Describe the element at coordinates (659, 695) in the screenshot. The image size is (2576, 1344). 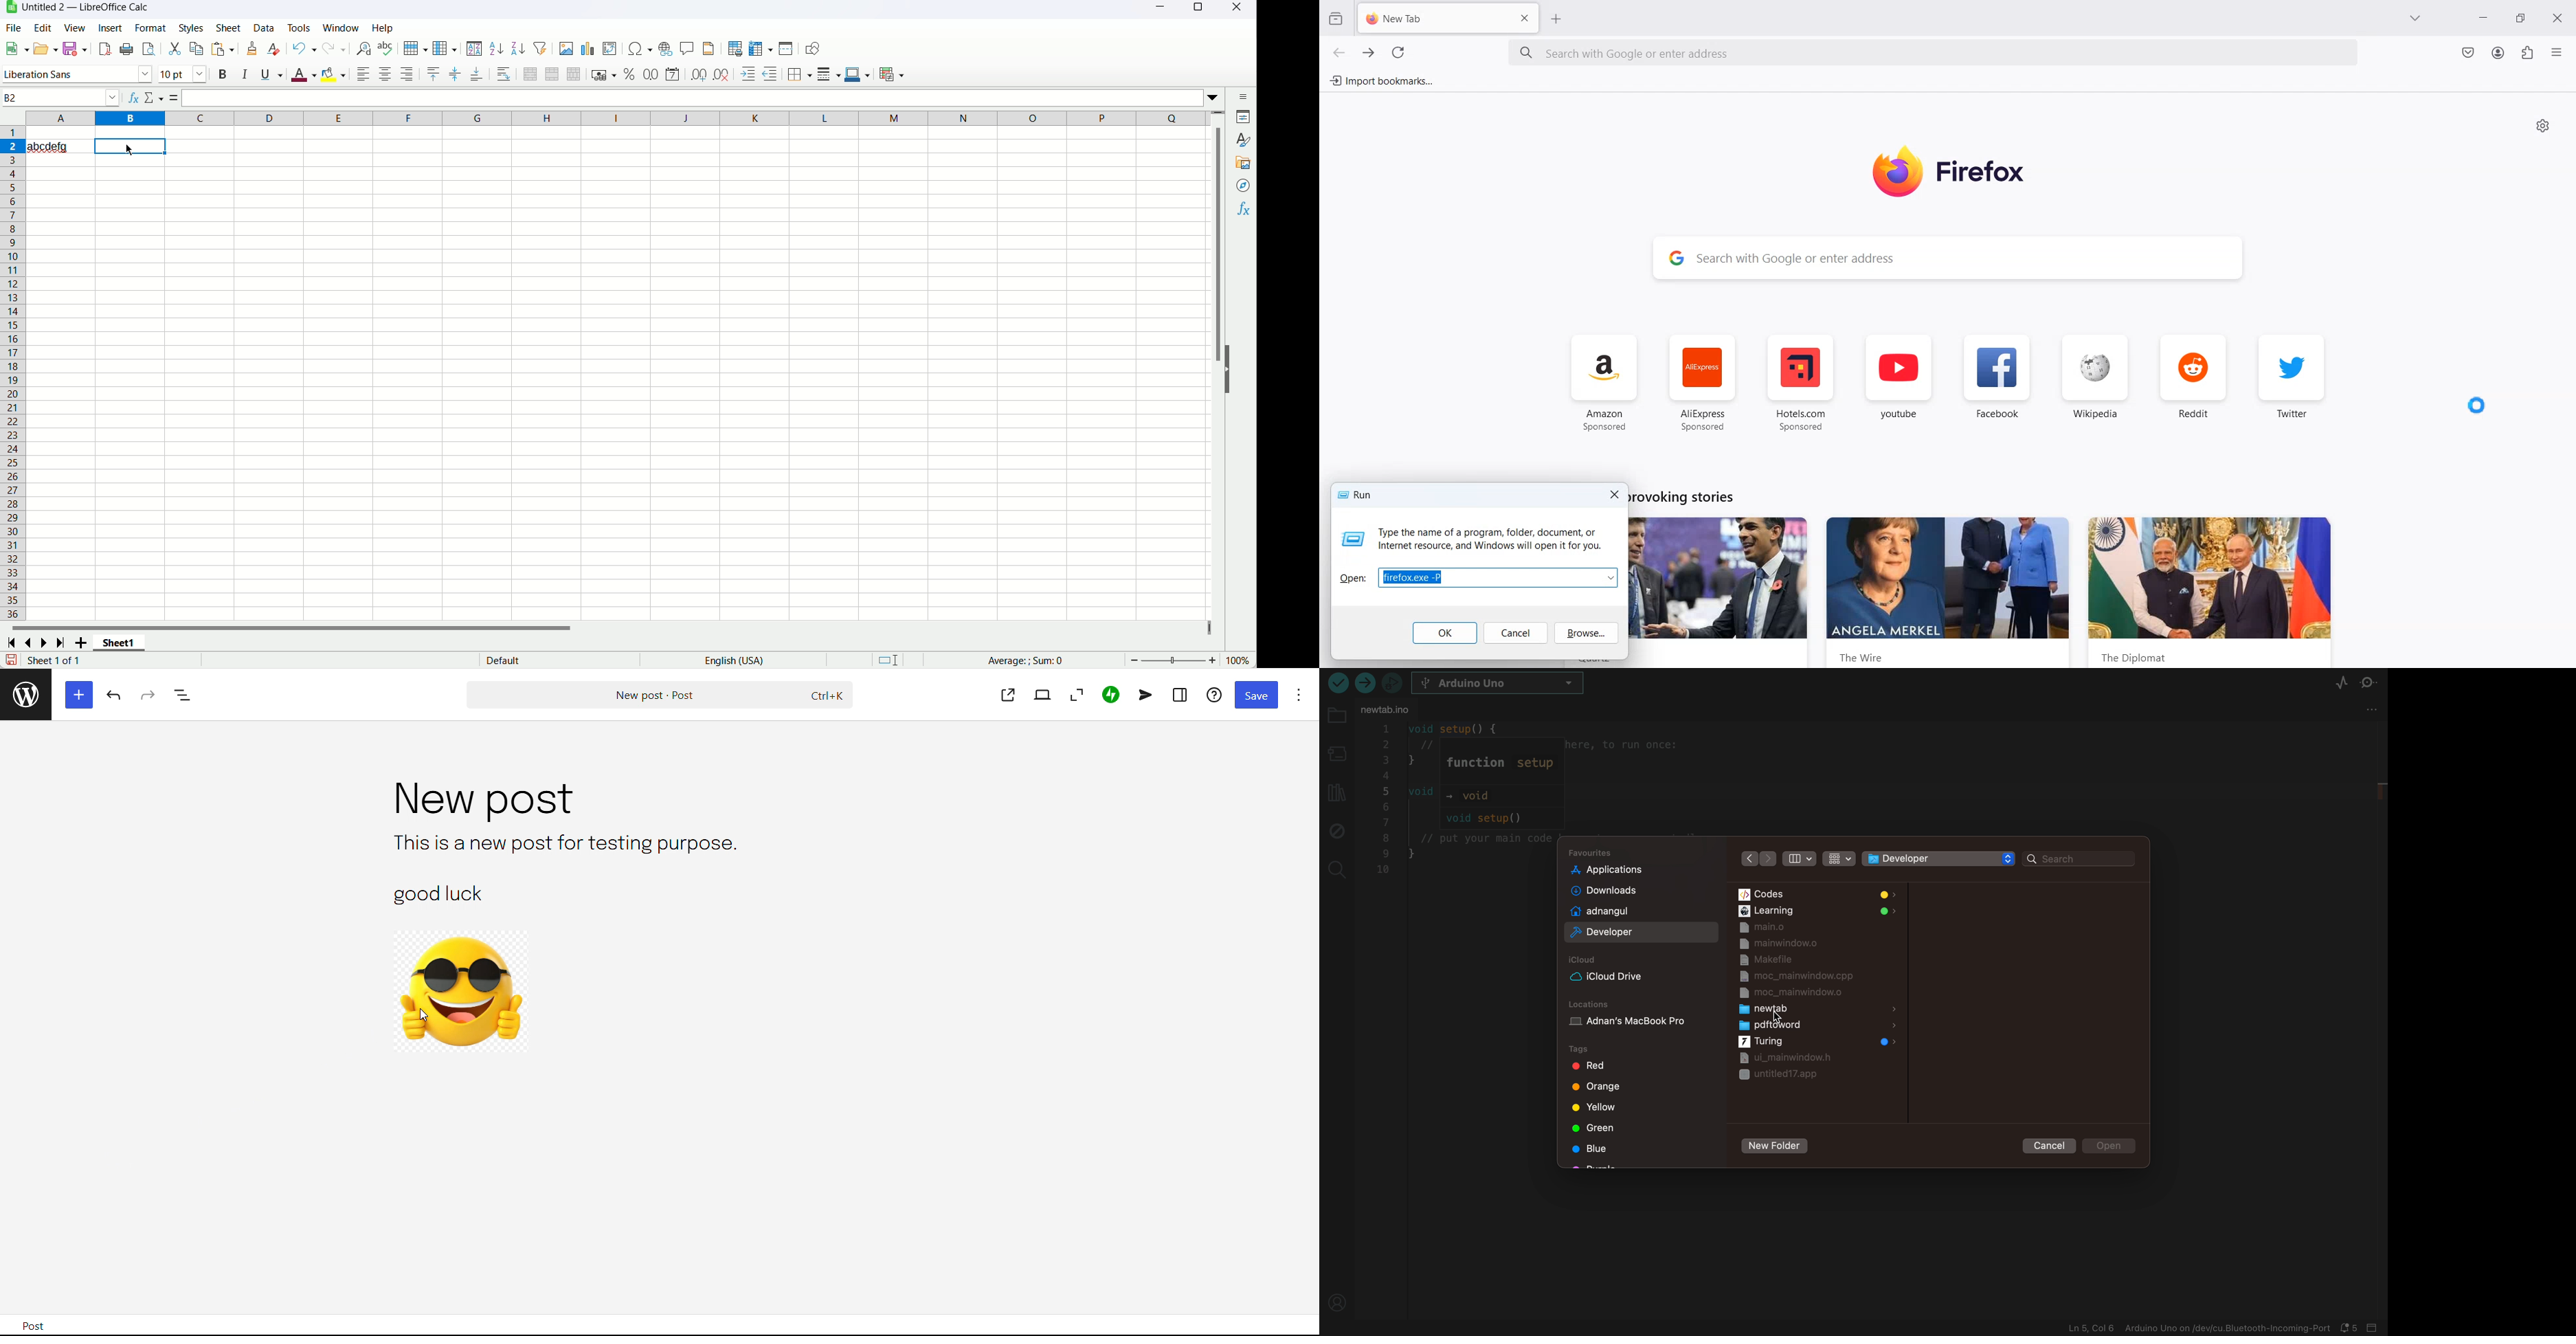
I see `search post and commands` at that location.